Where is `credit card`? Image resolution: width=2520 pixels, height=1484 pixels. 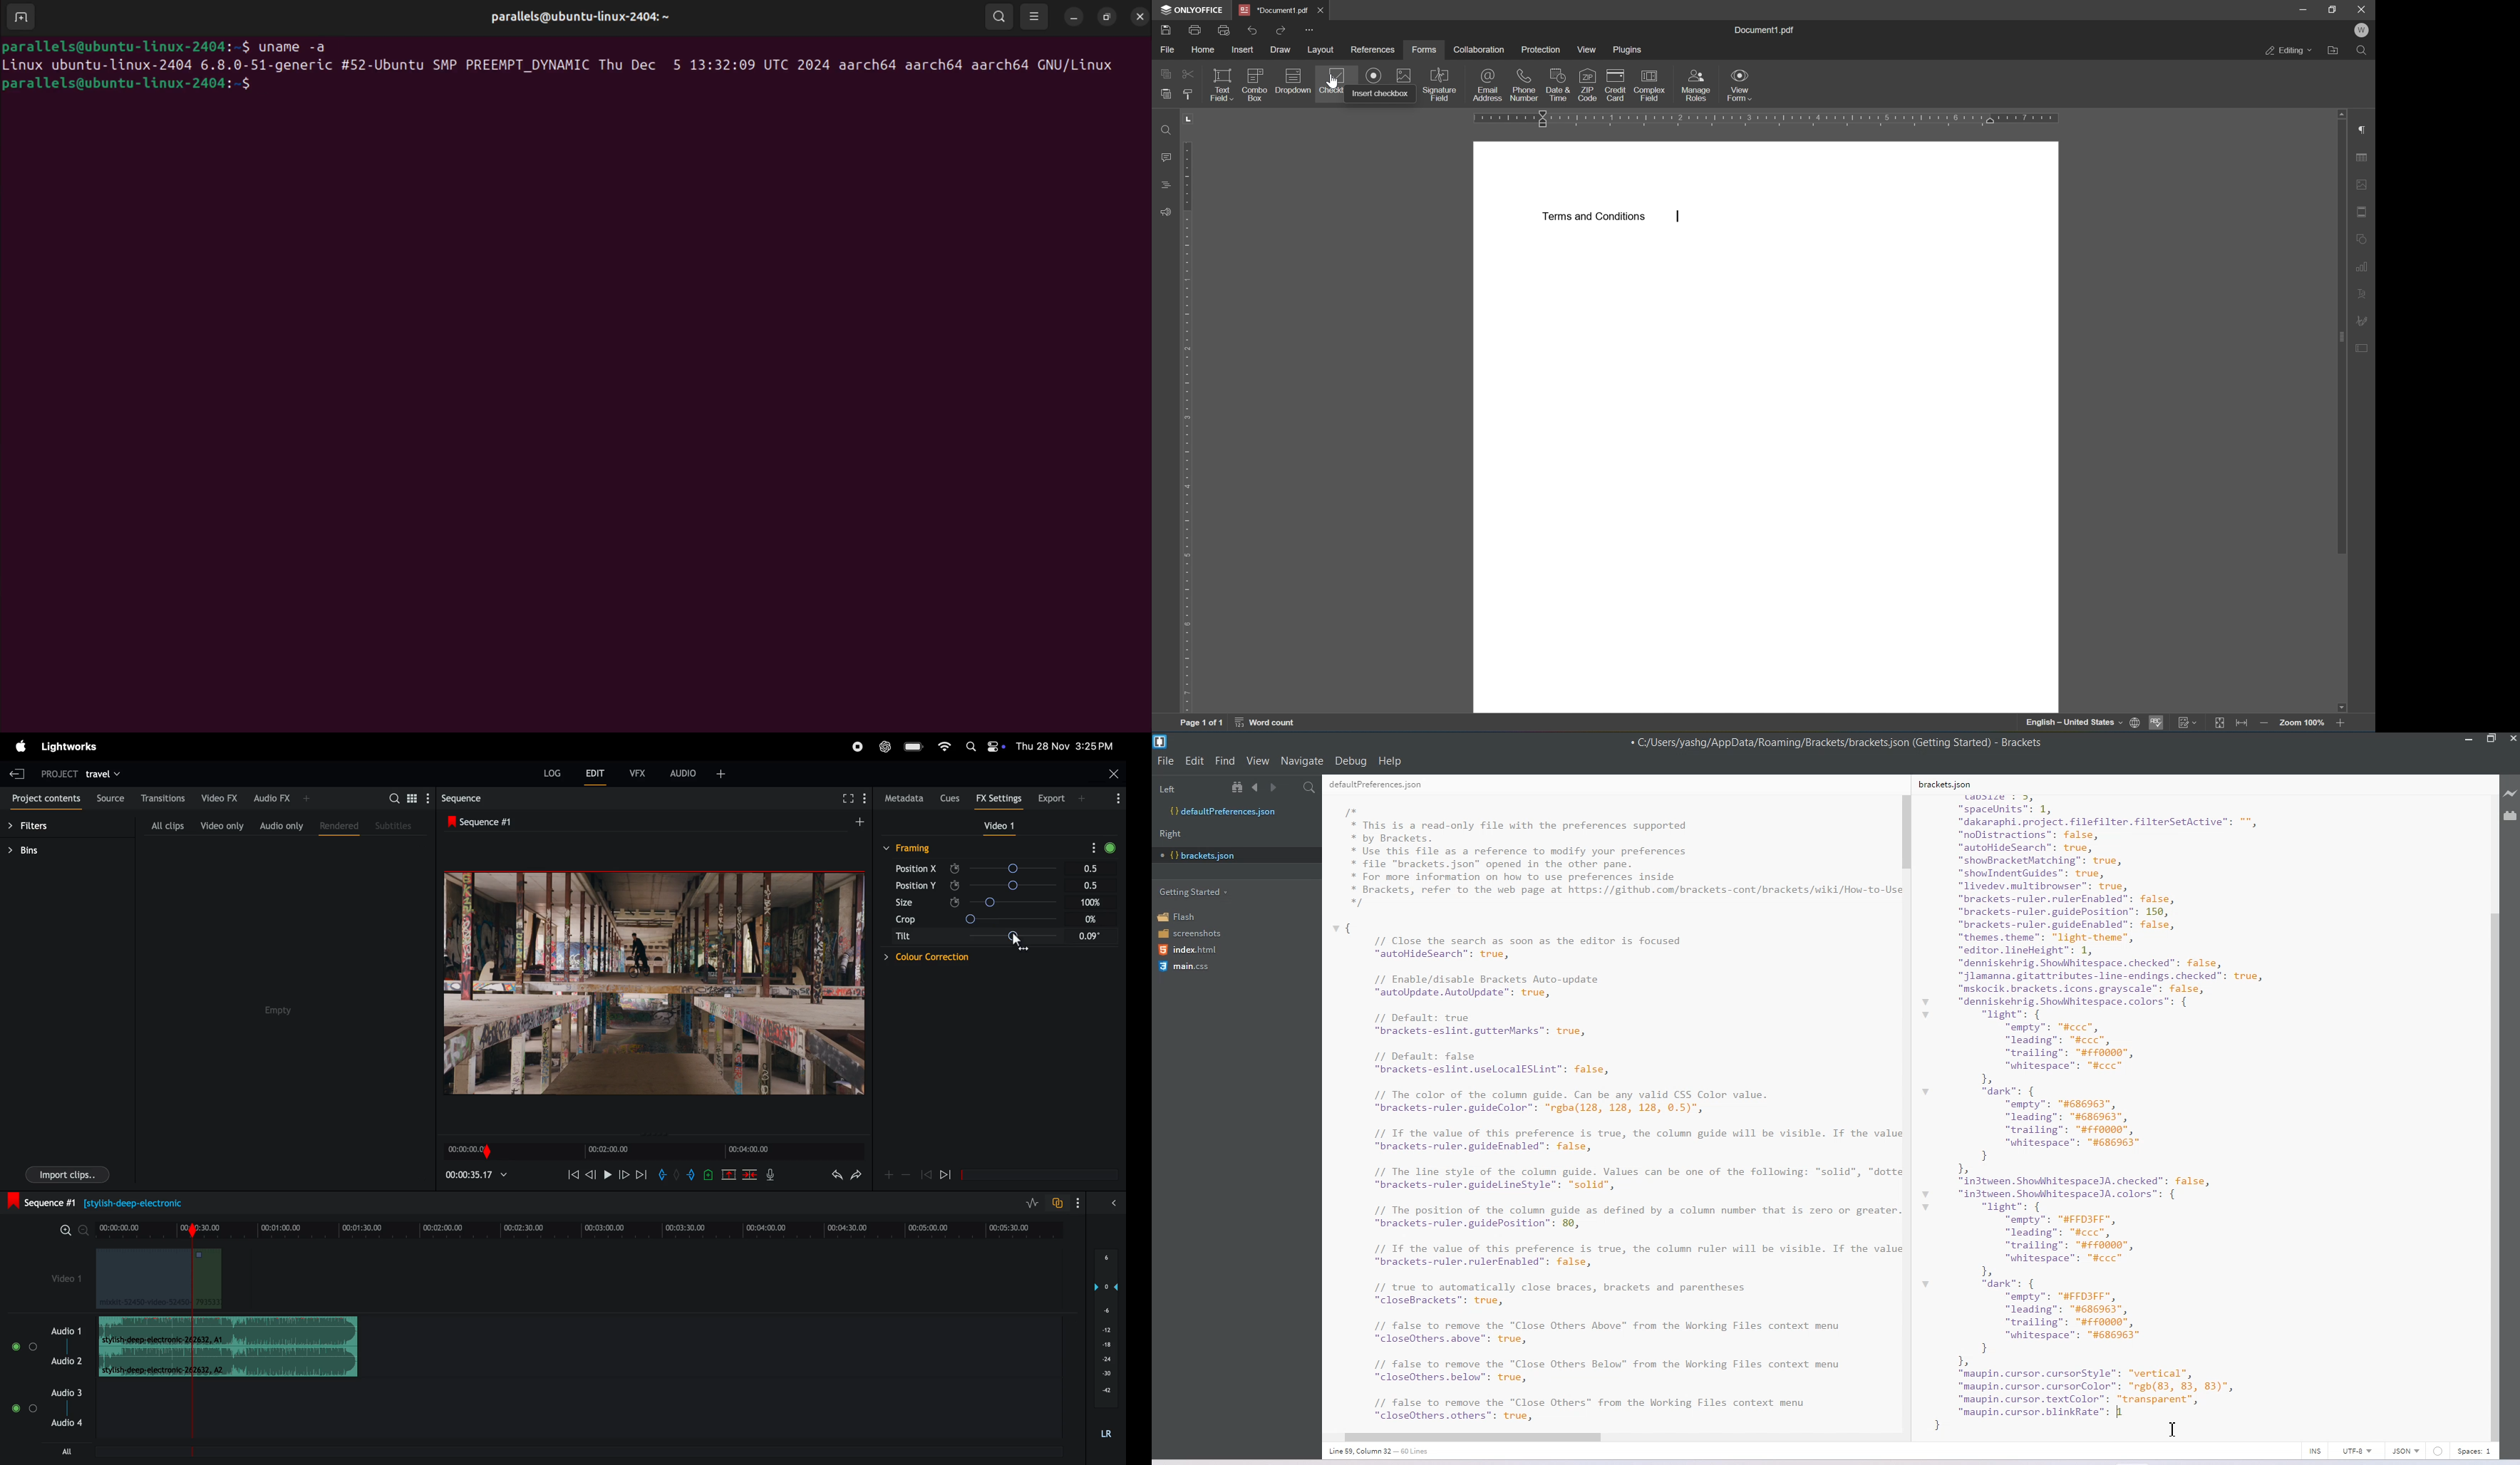
credit card is located at coordinates (1613, 83).